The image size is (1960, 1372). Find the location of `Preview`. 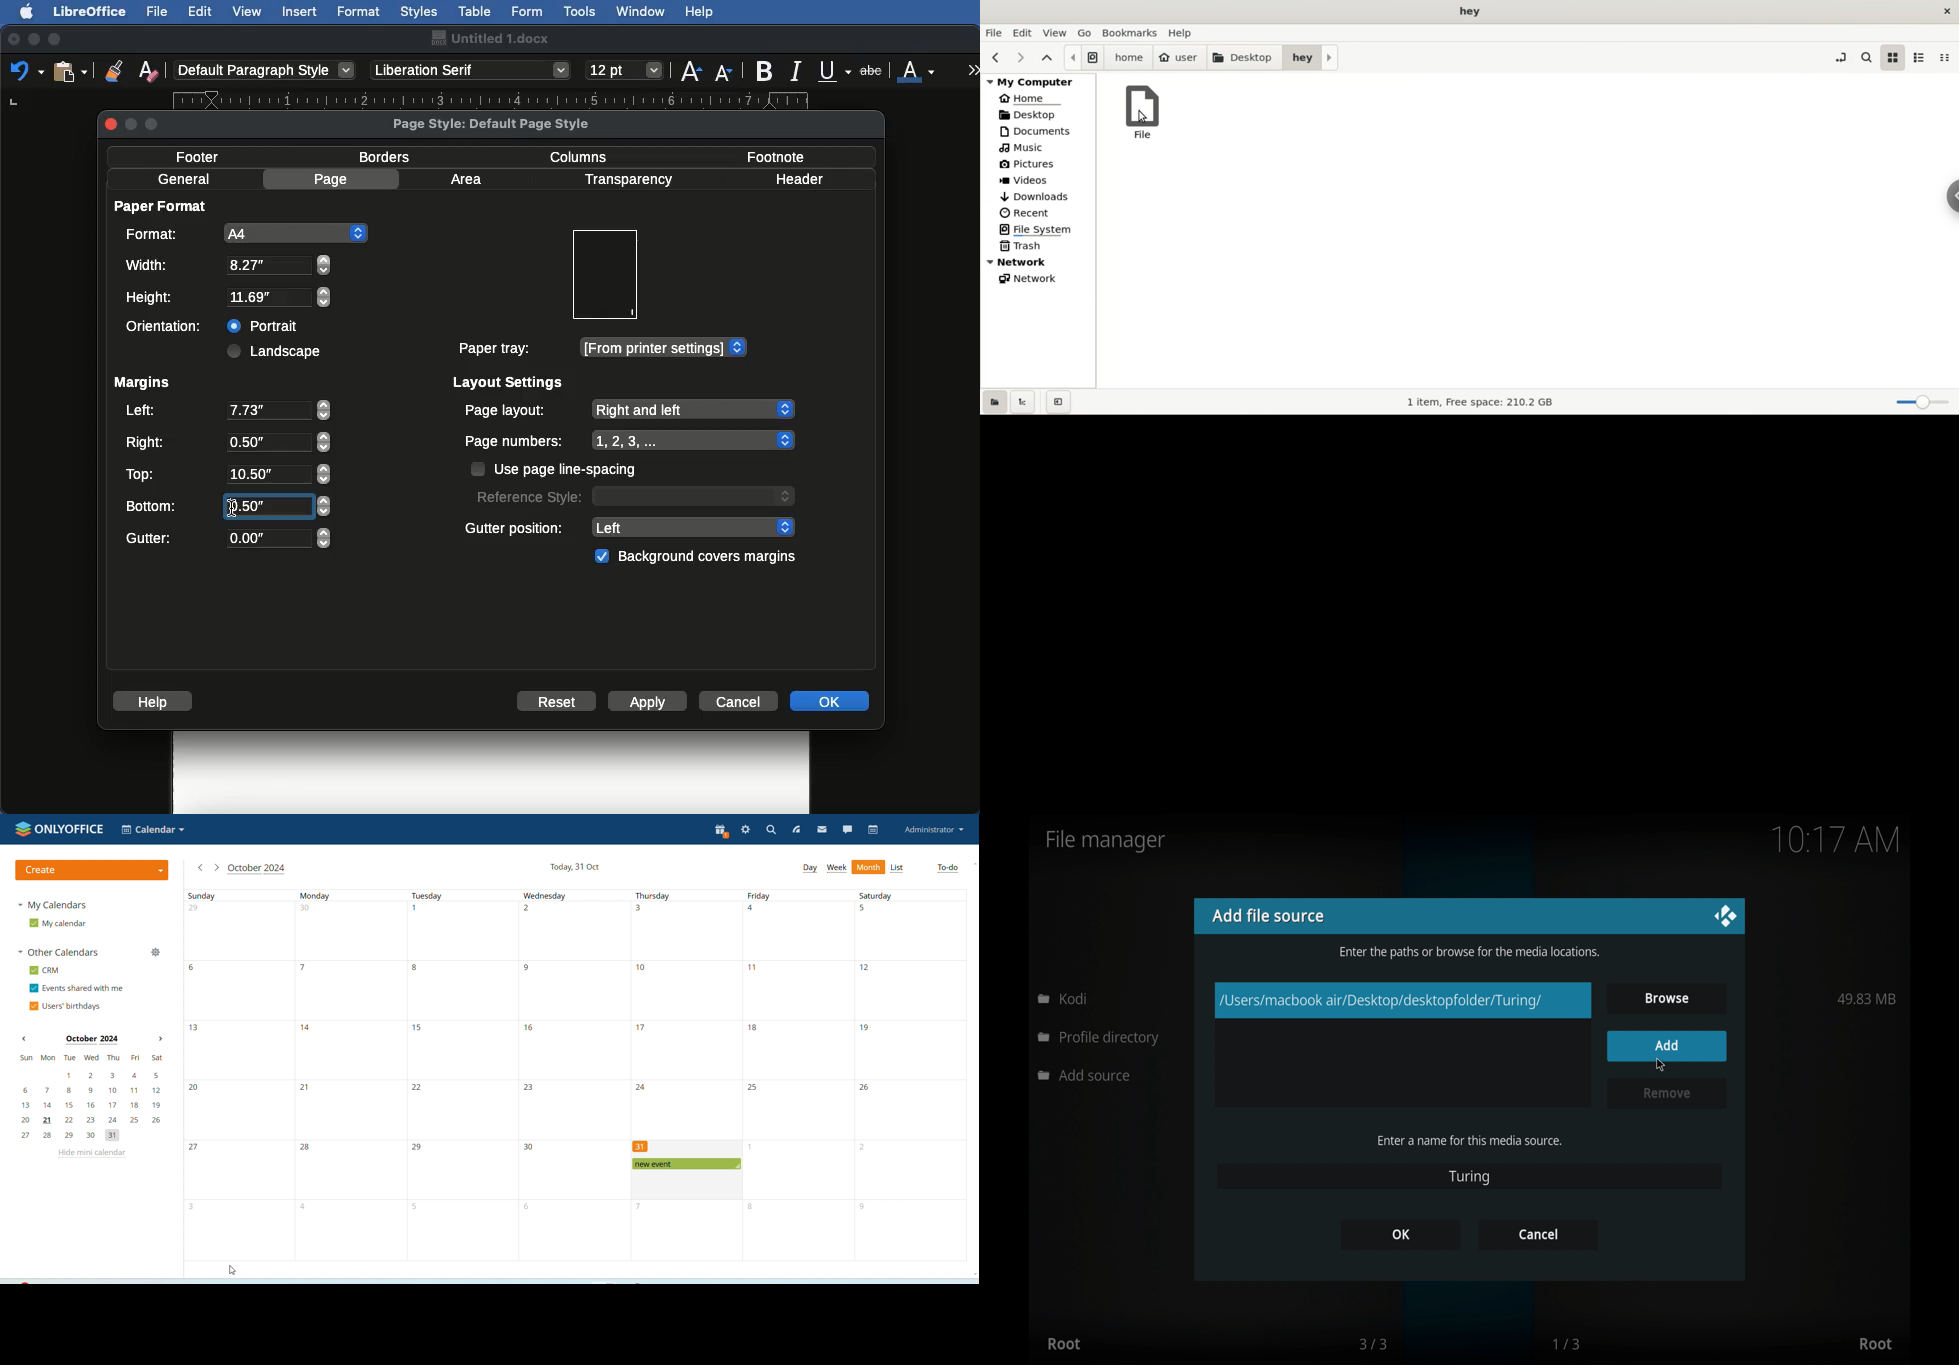

Preview is located at coordinates (604, 275).